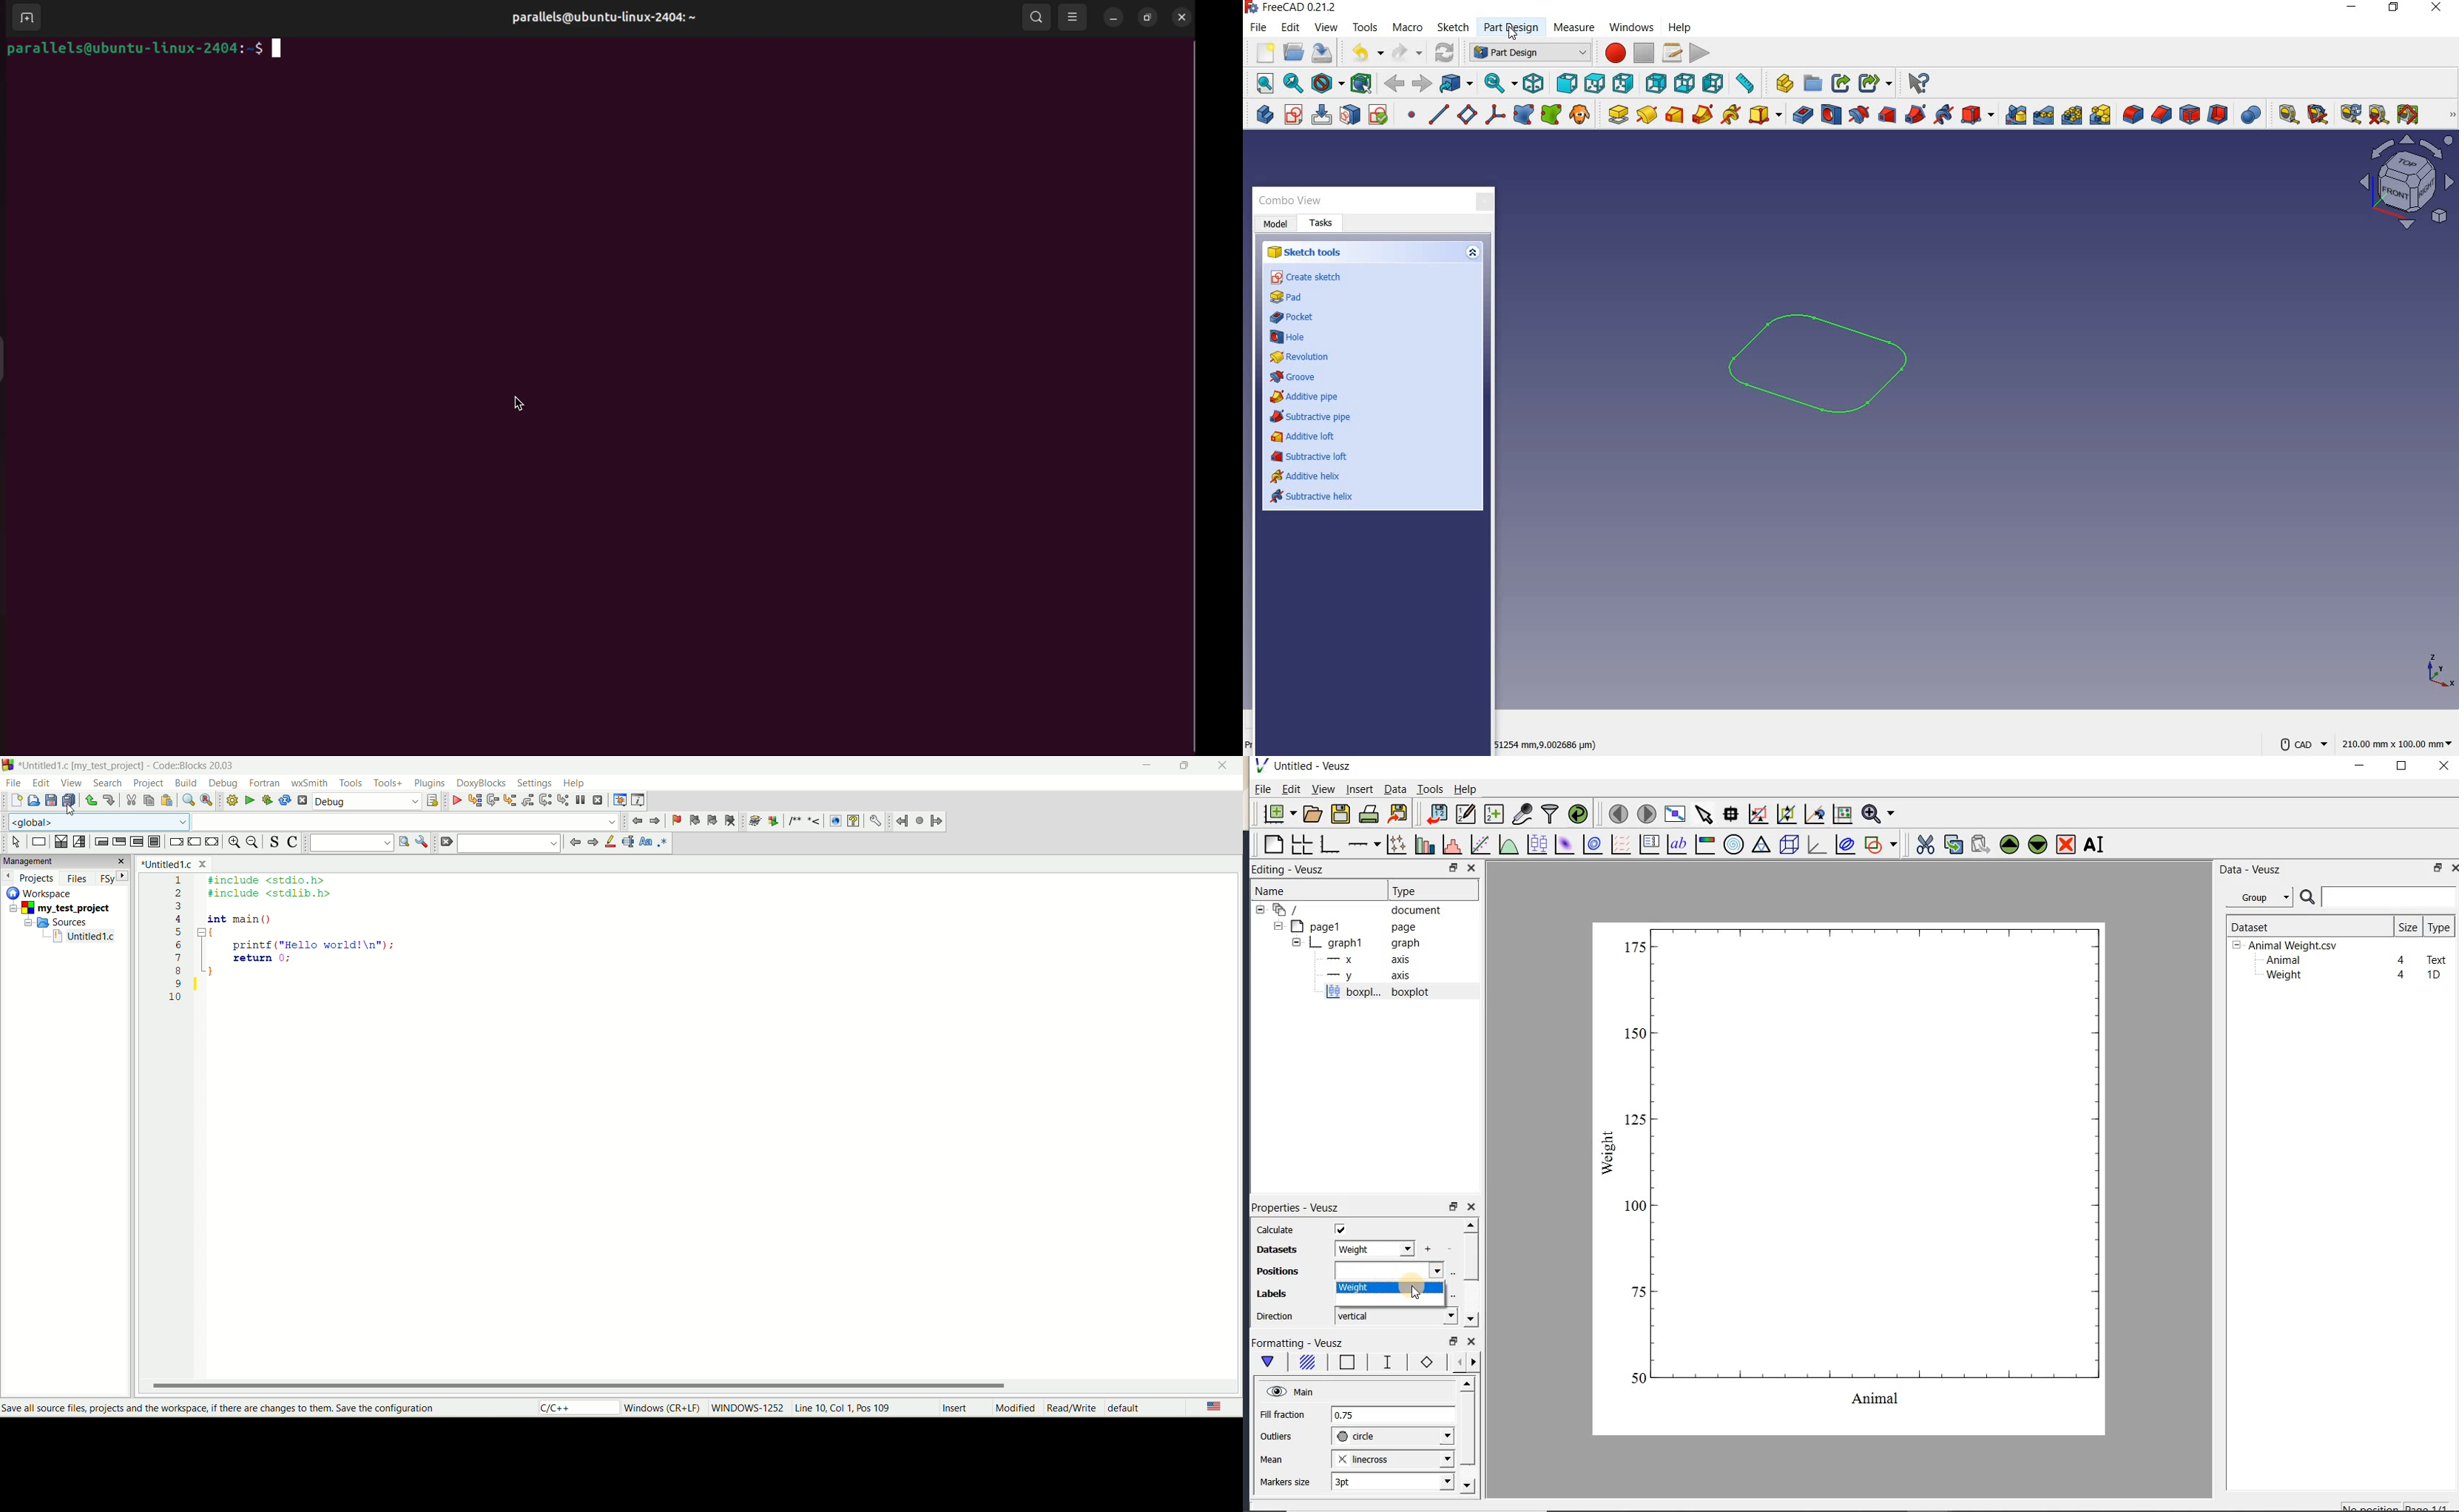 This screenshot has height=1512, width=2464. What do you see at coordinates (731, 821) in the screenshot?
I see `clear bookmark` at bounding box center [731, 821].